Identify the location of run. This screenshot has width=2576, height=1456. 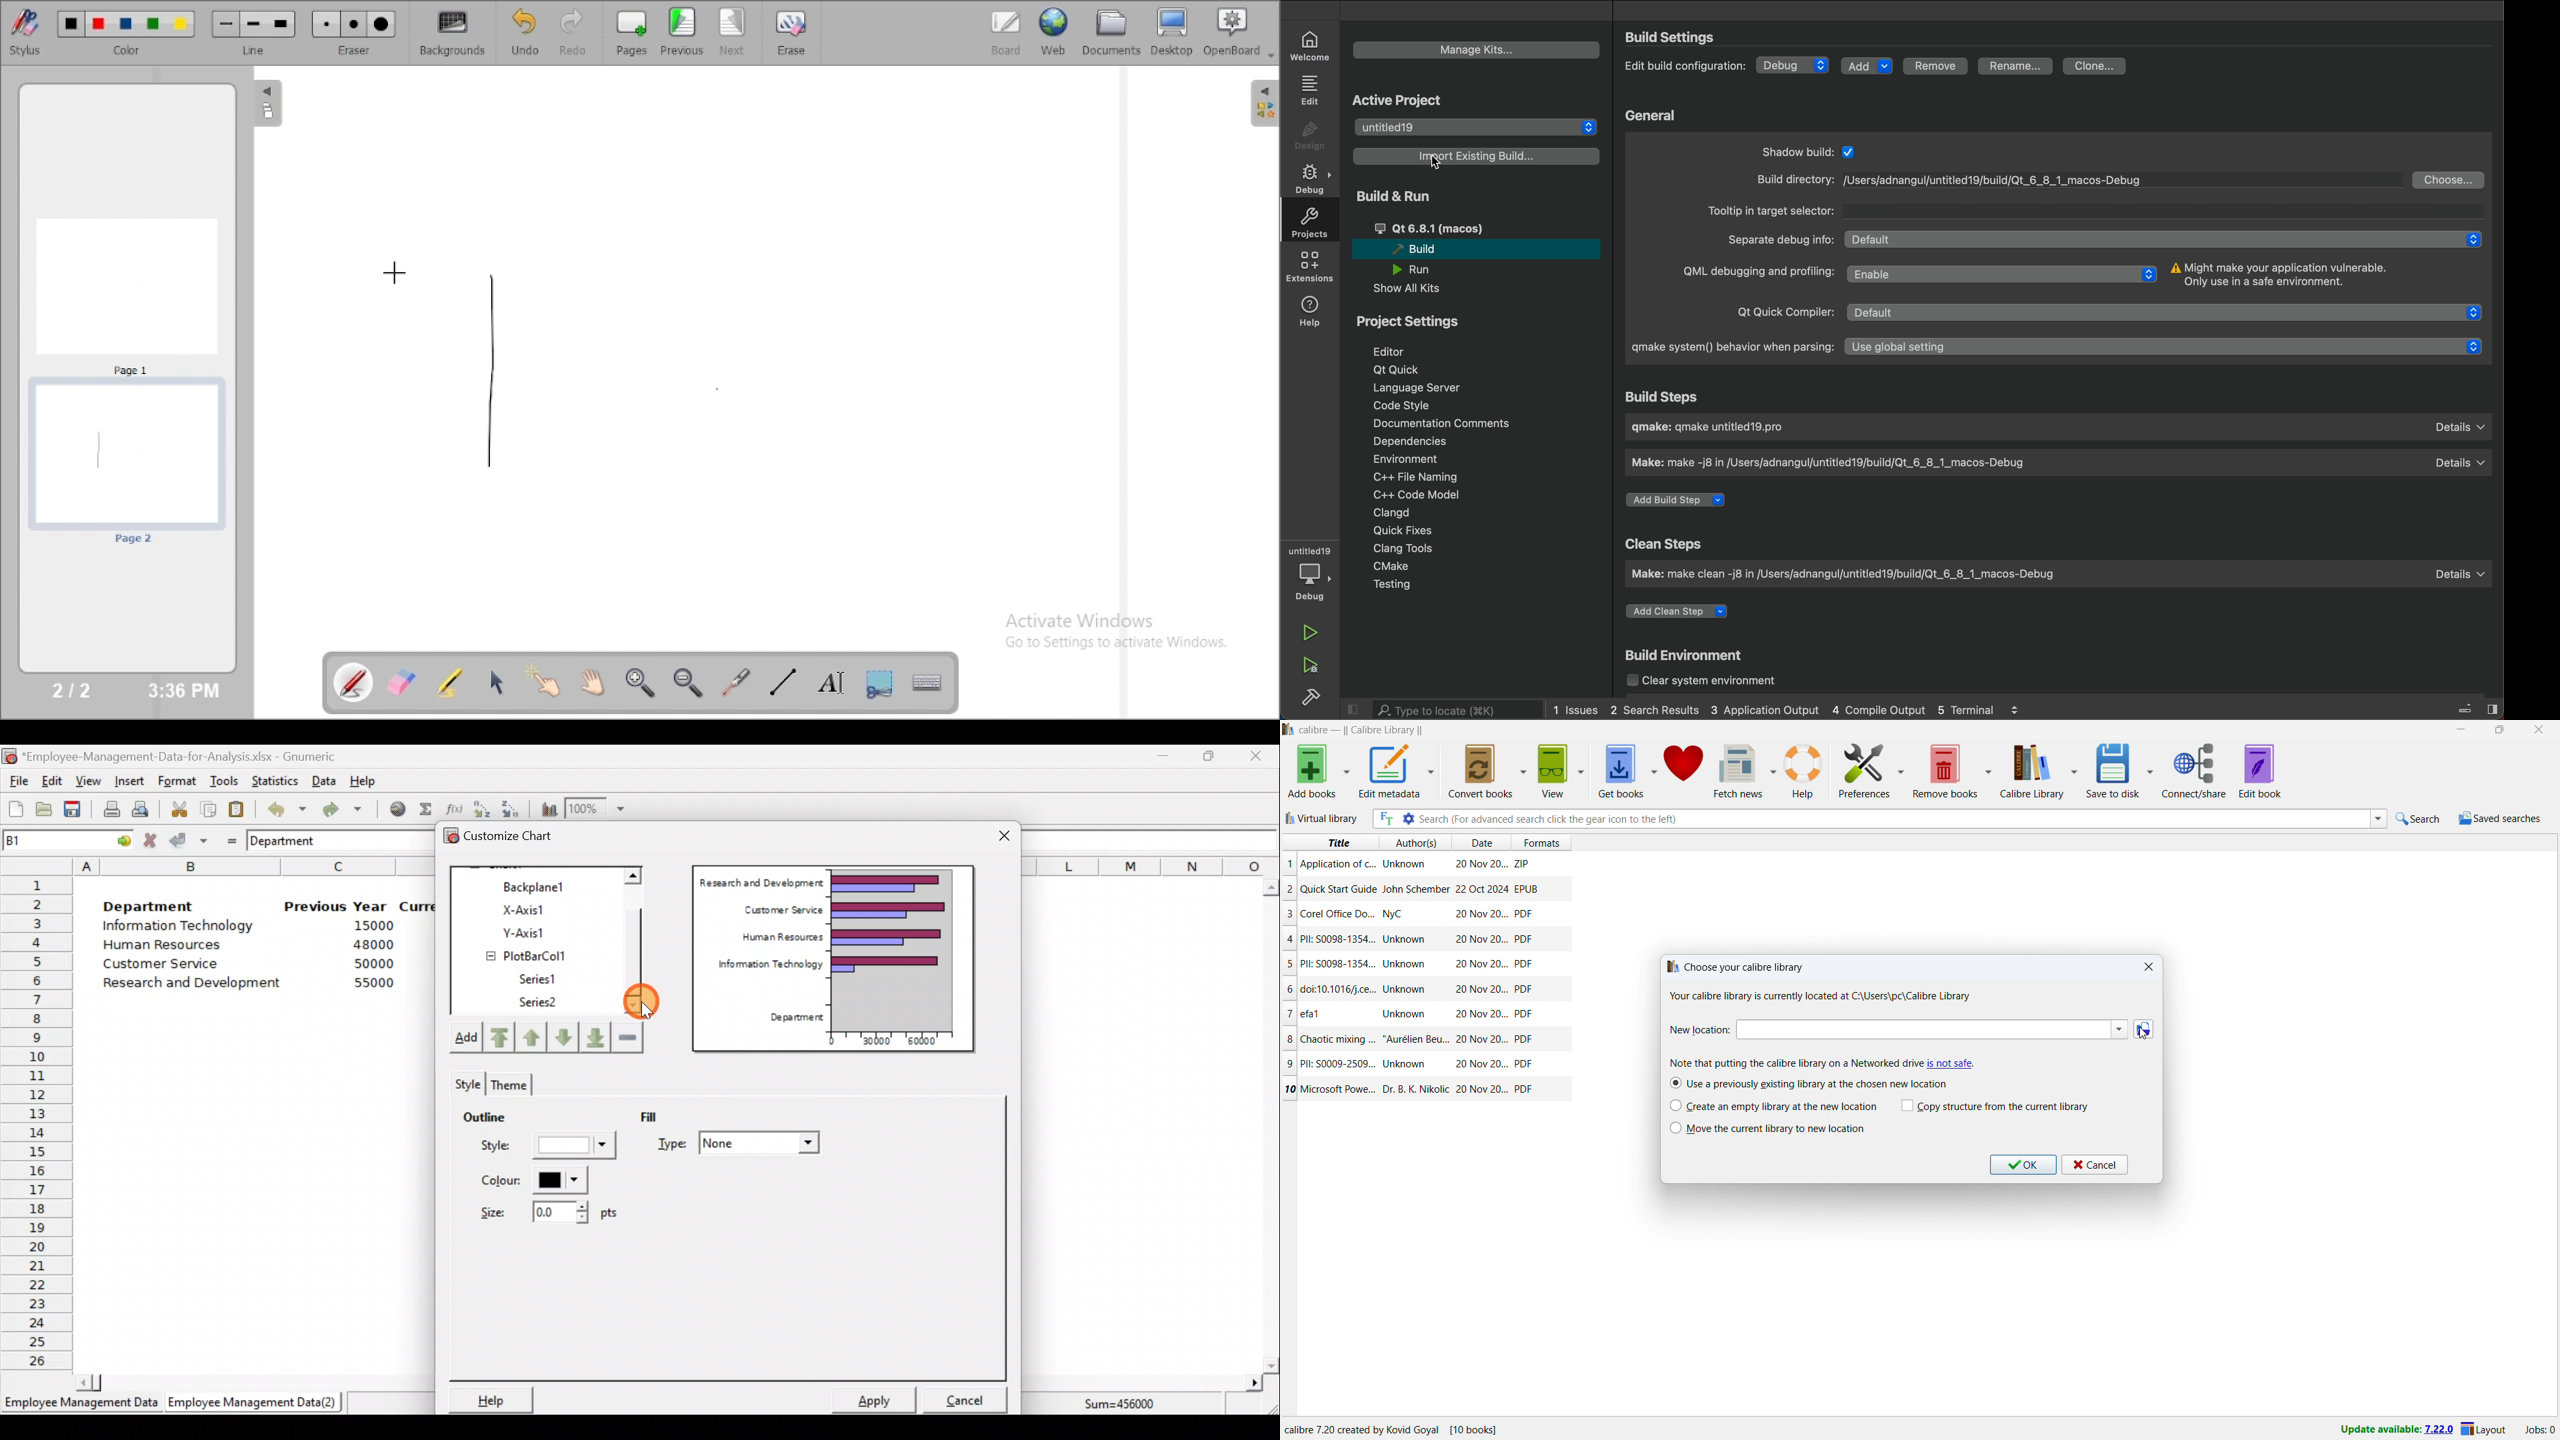
(1421, 269).